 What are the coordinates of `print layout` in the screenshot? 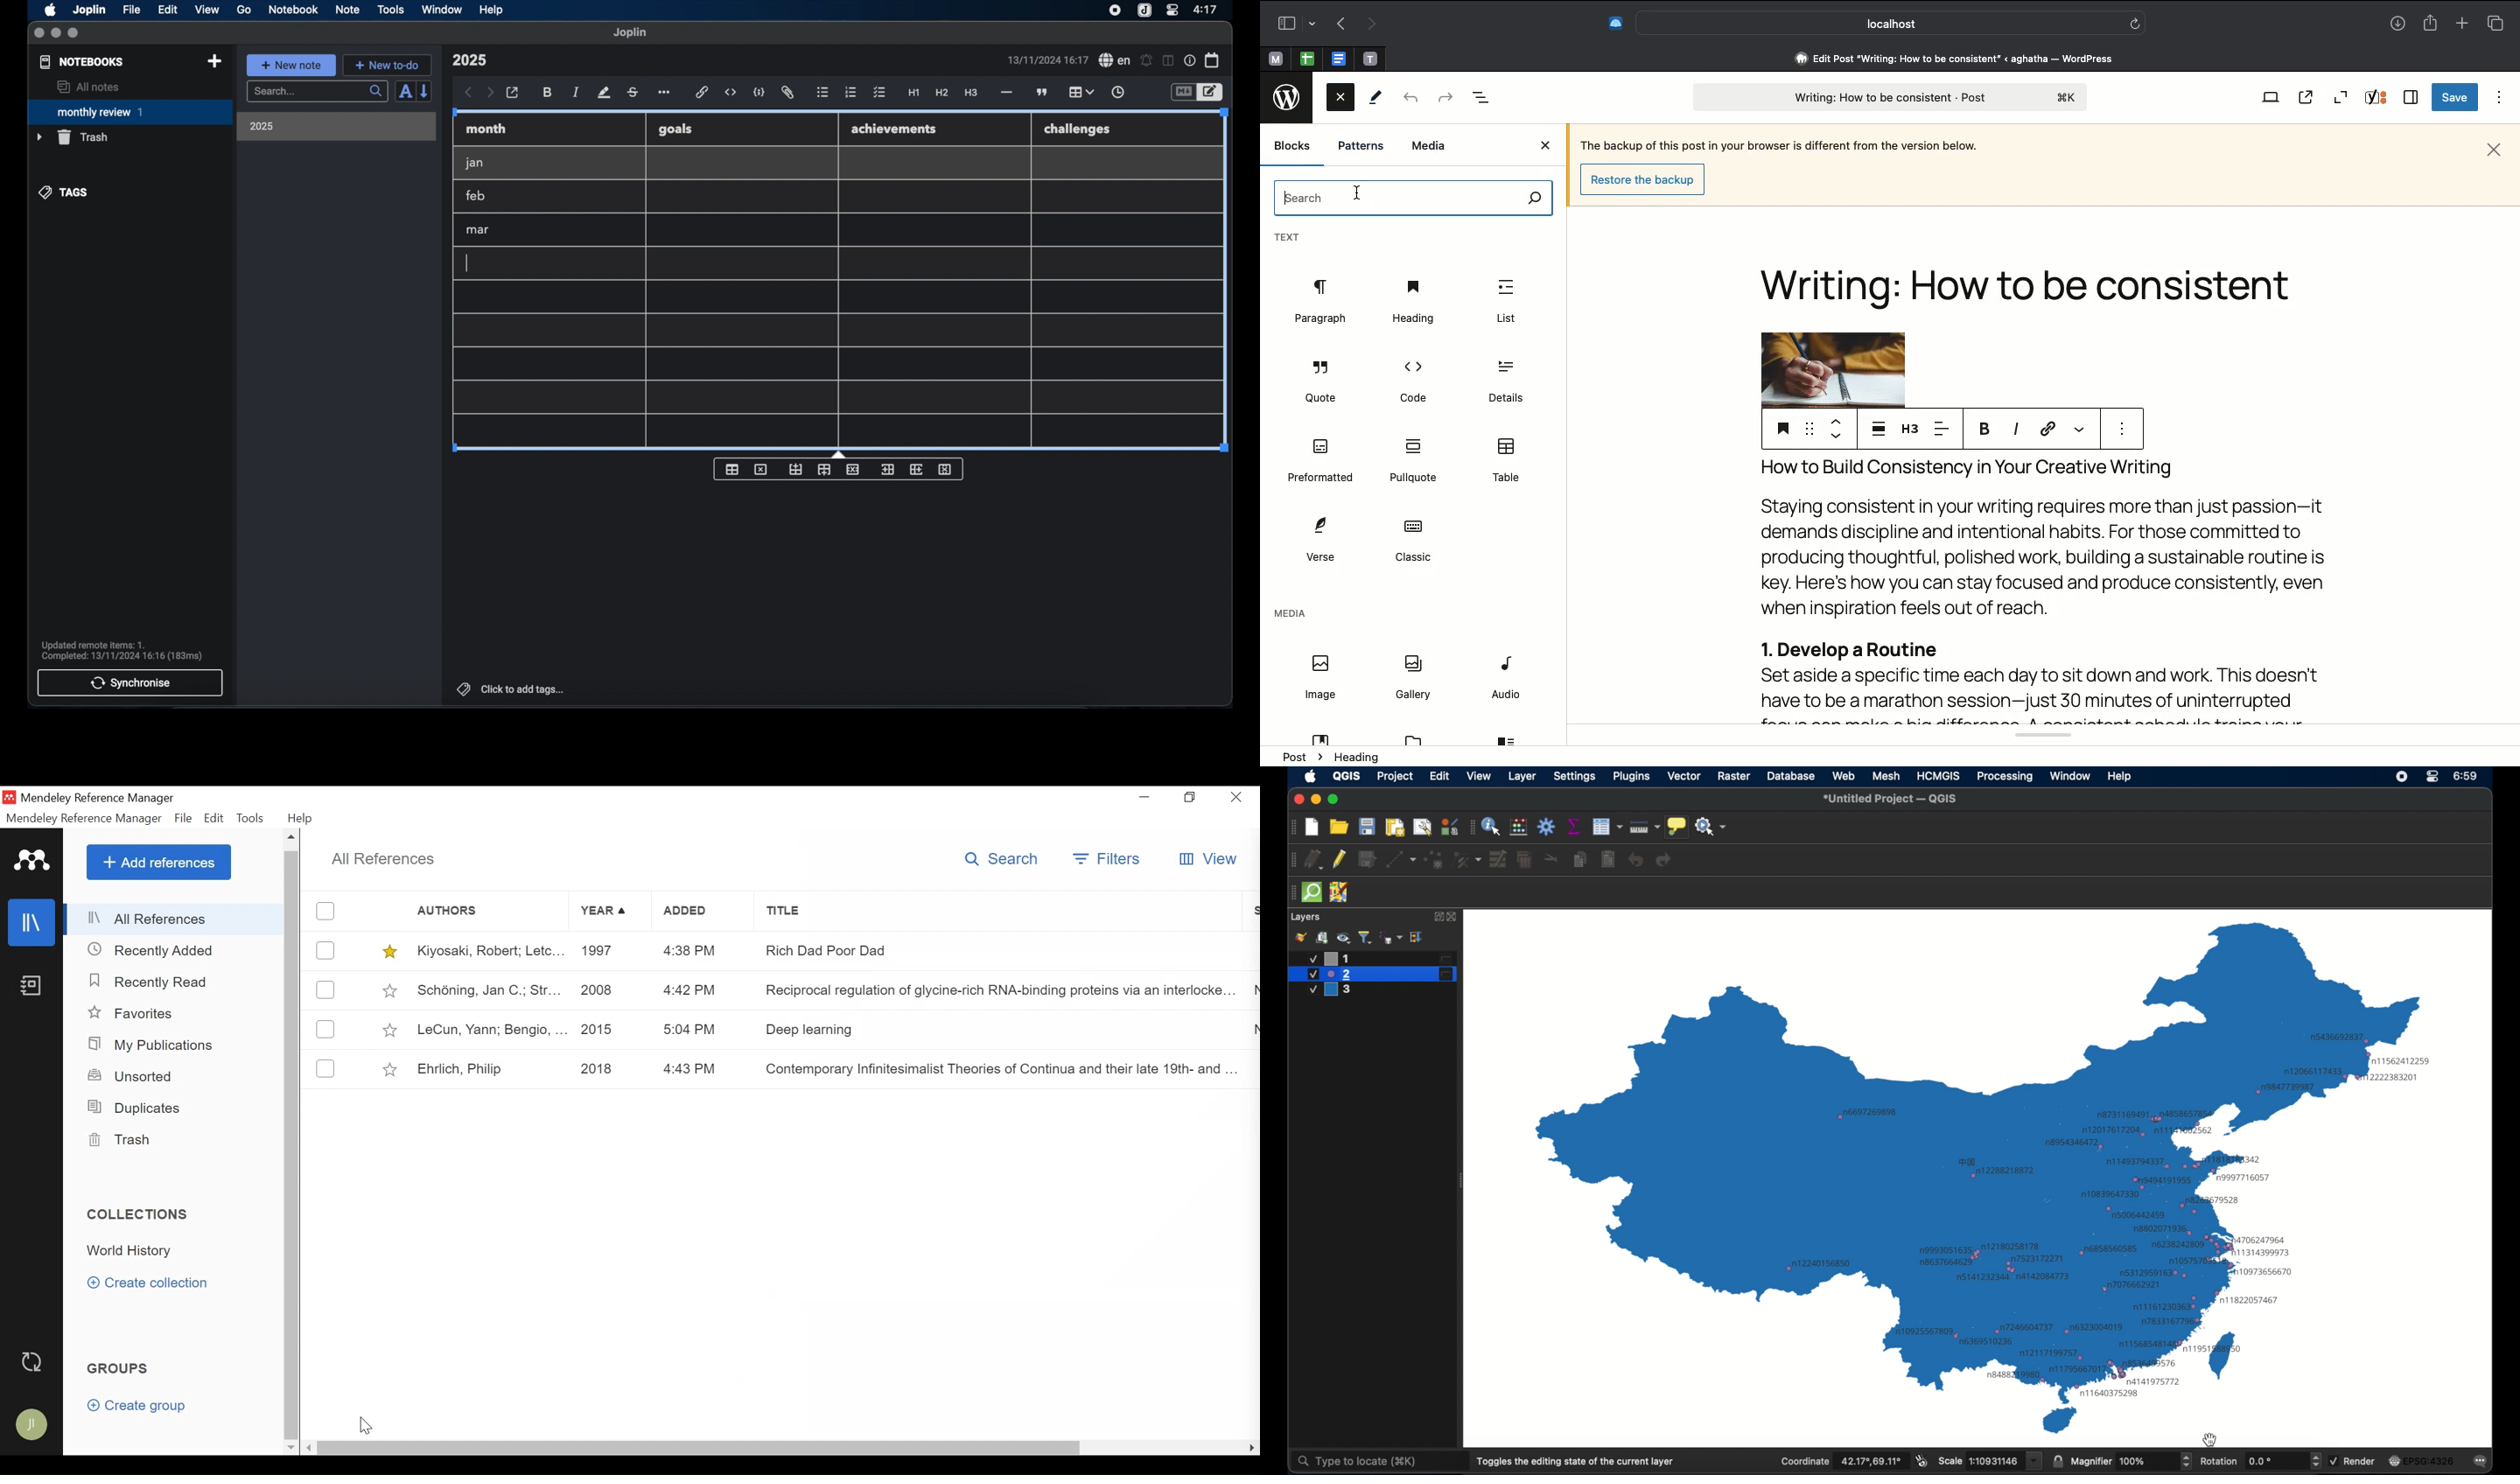 It's located at (1395, 828).